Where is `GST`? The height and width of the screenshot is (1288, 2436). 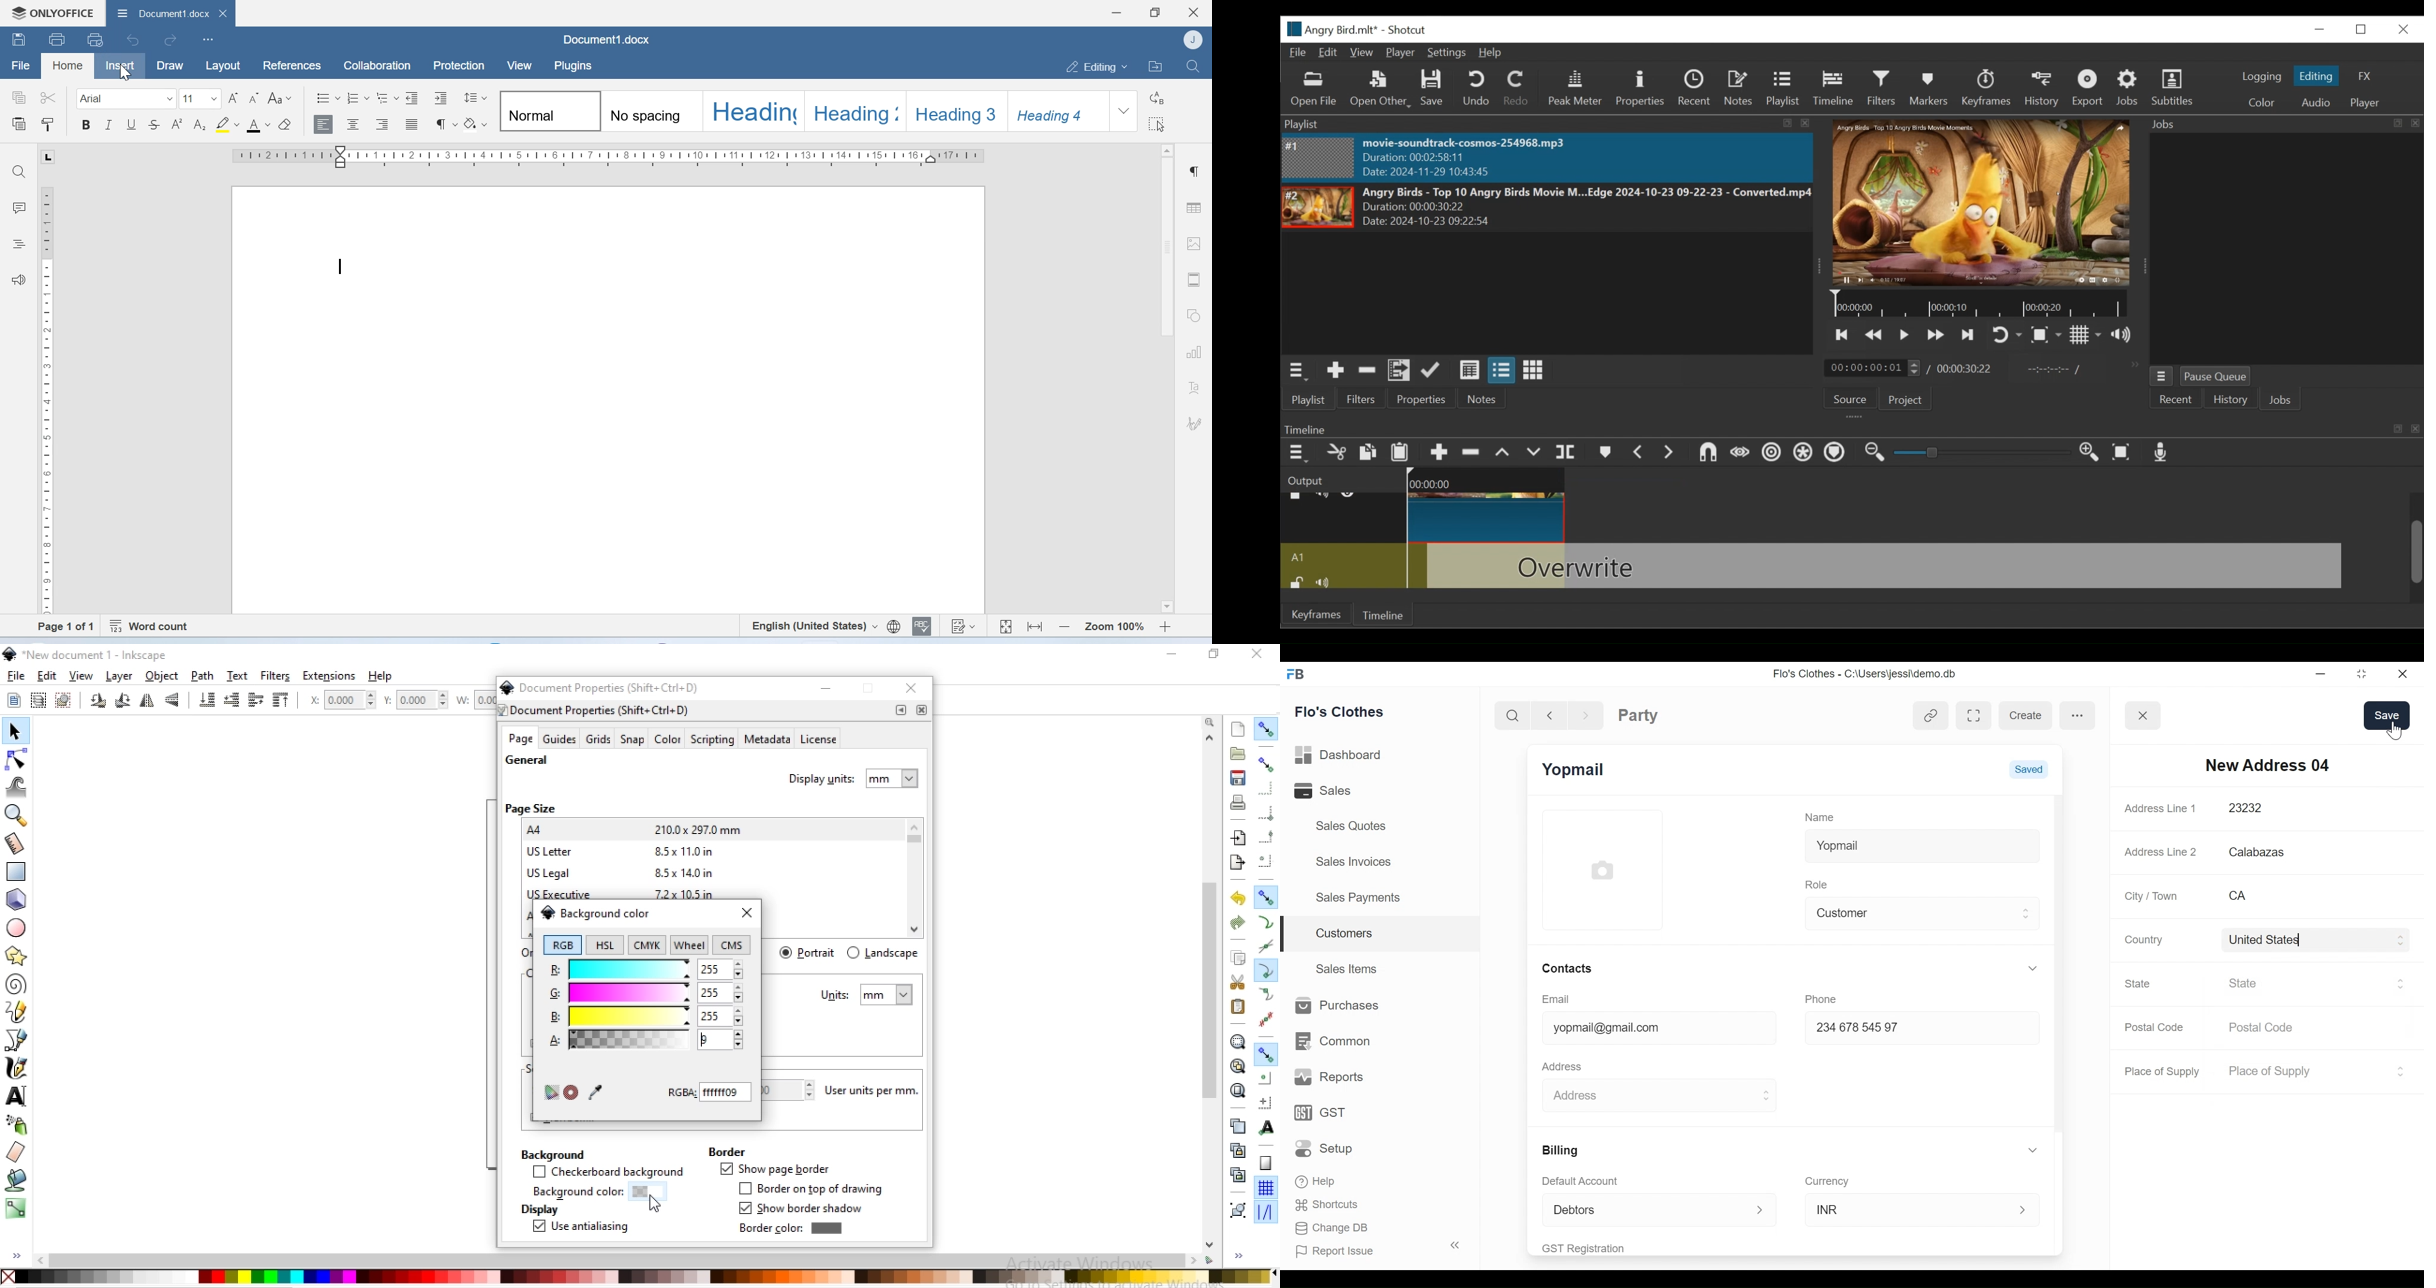 GST is located at coordinates (1322, 1114).